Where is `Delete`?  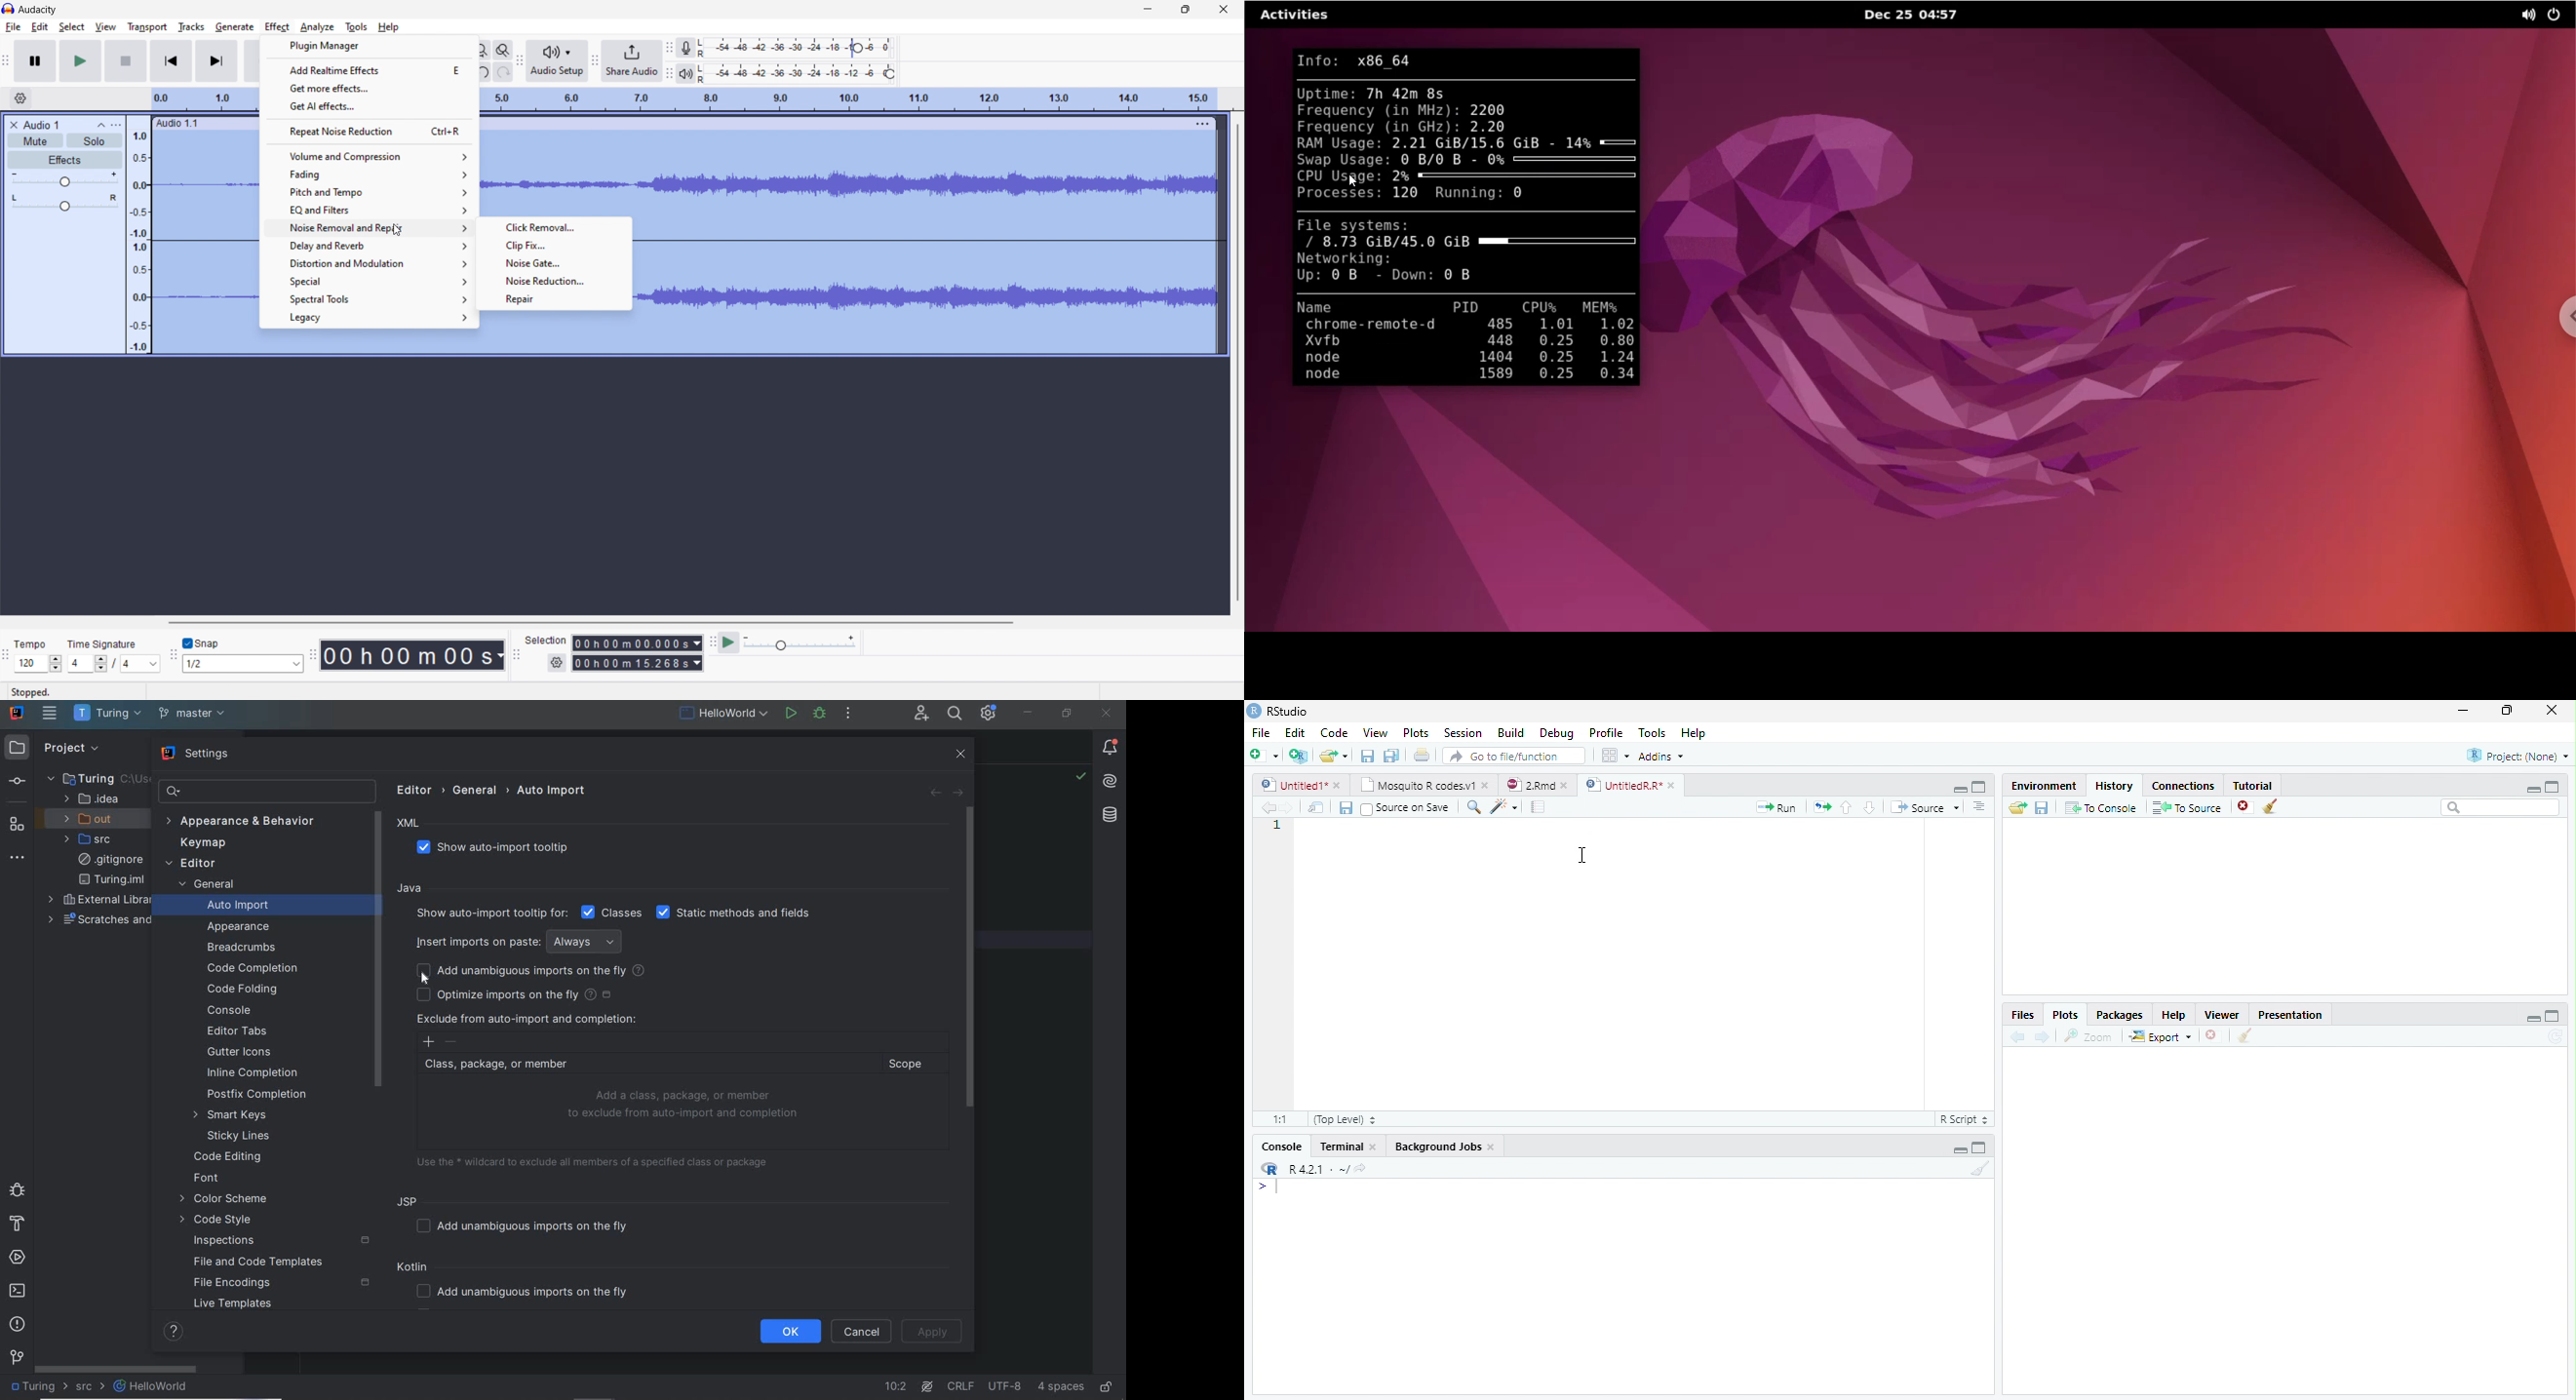 Delete is located at coordinates (2244, 804).